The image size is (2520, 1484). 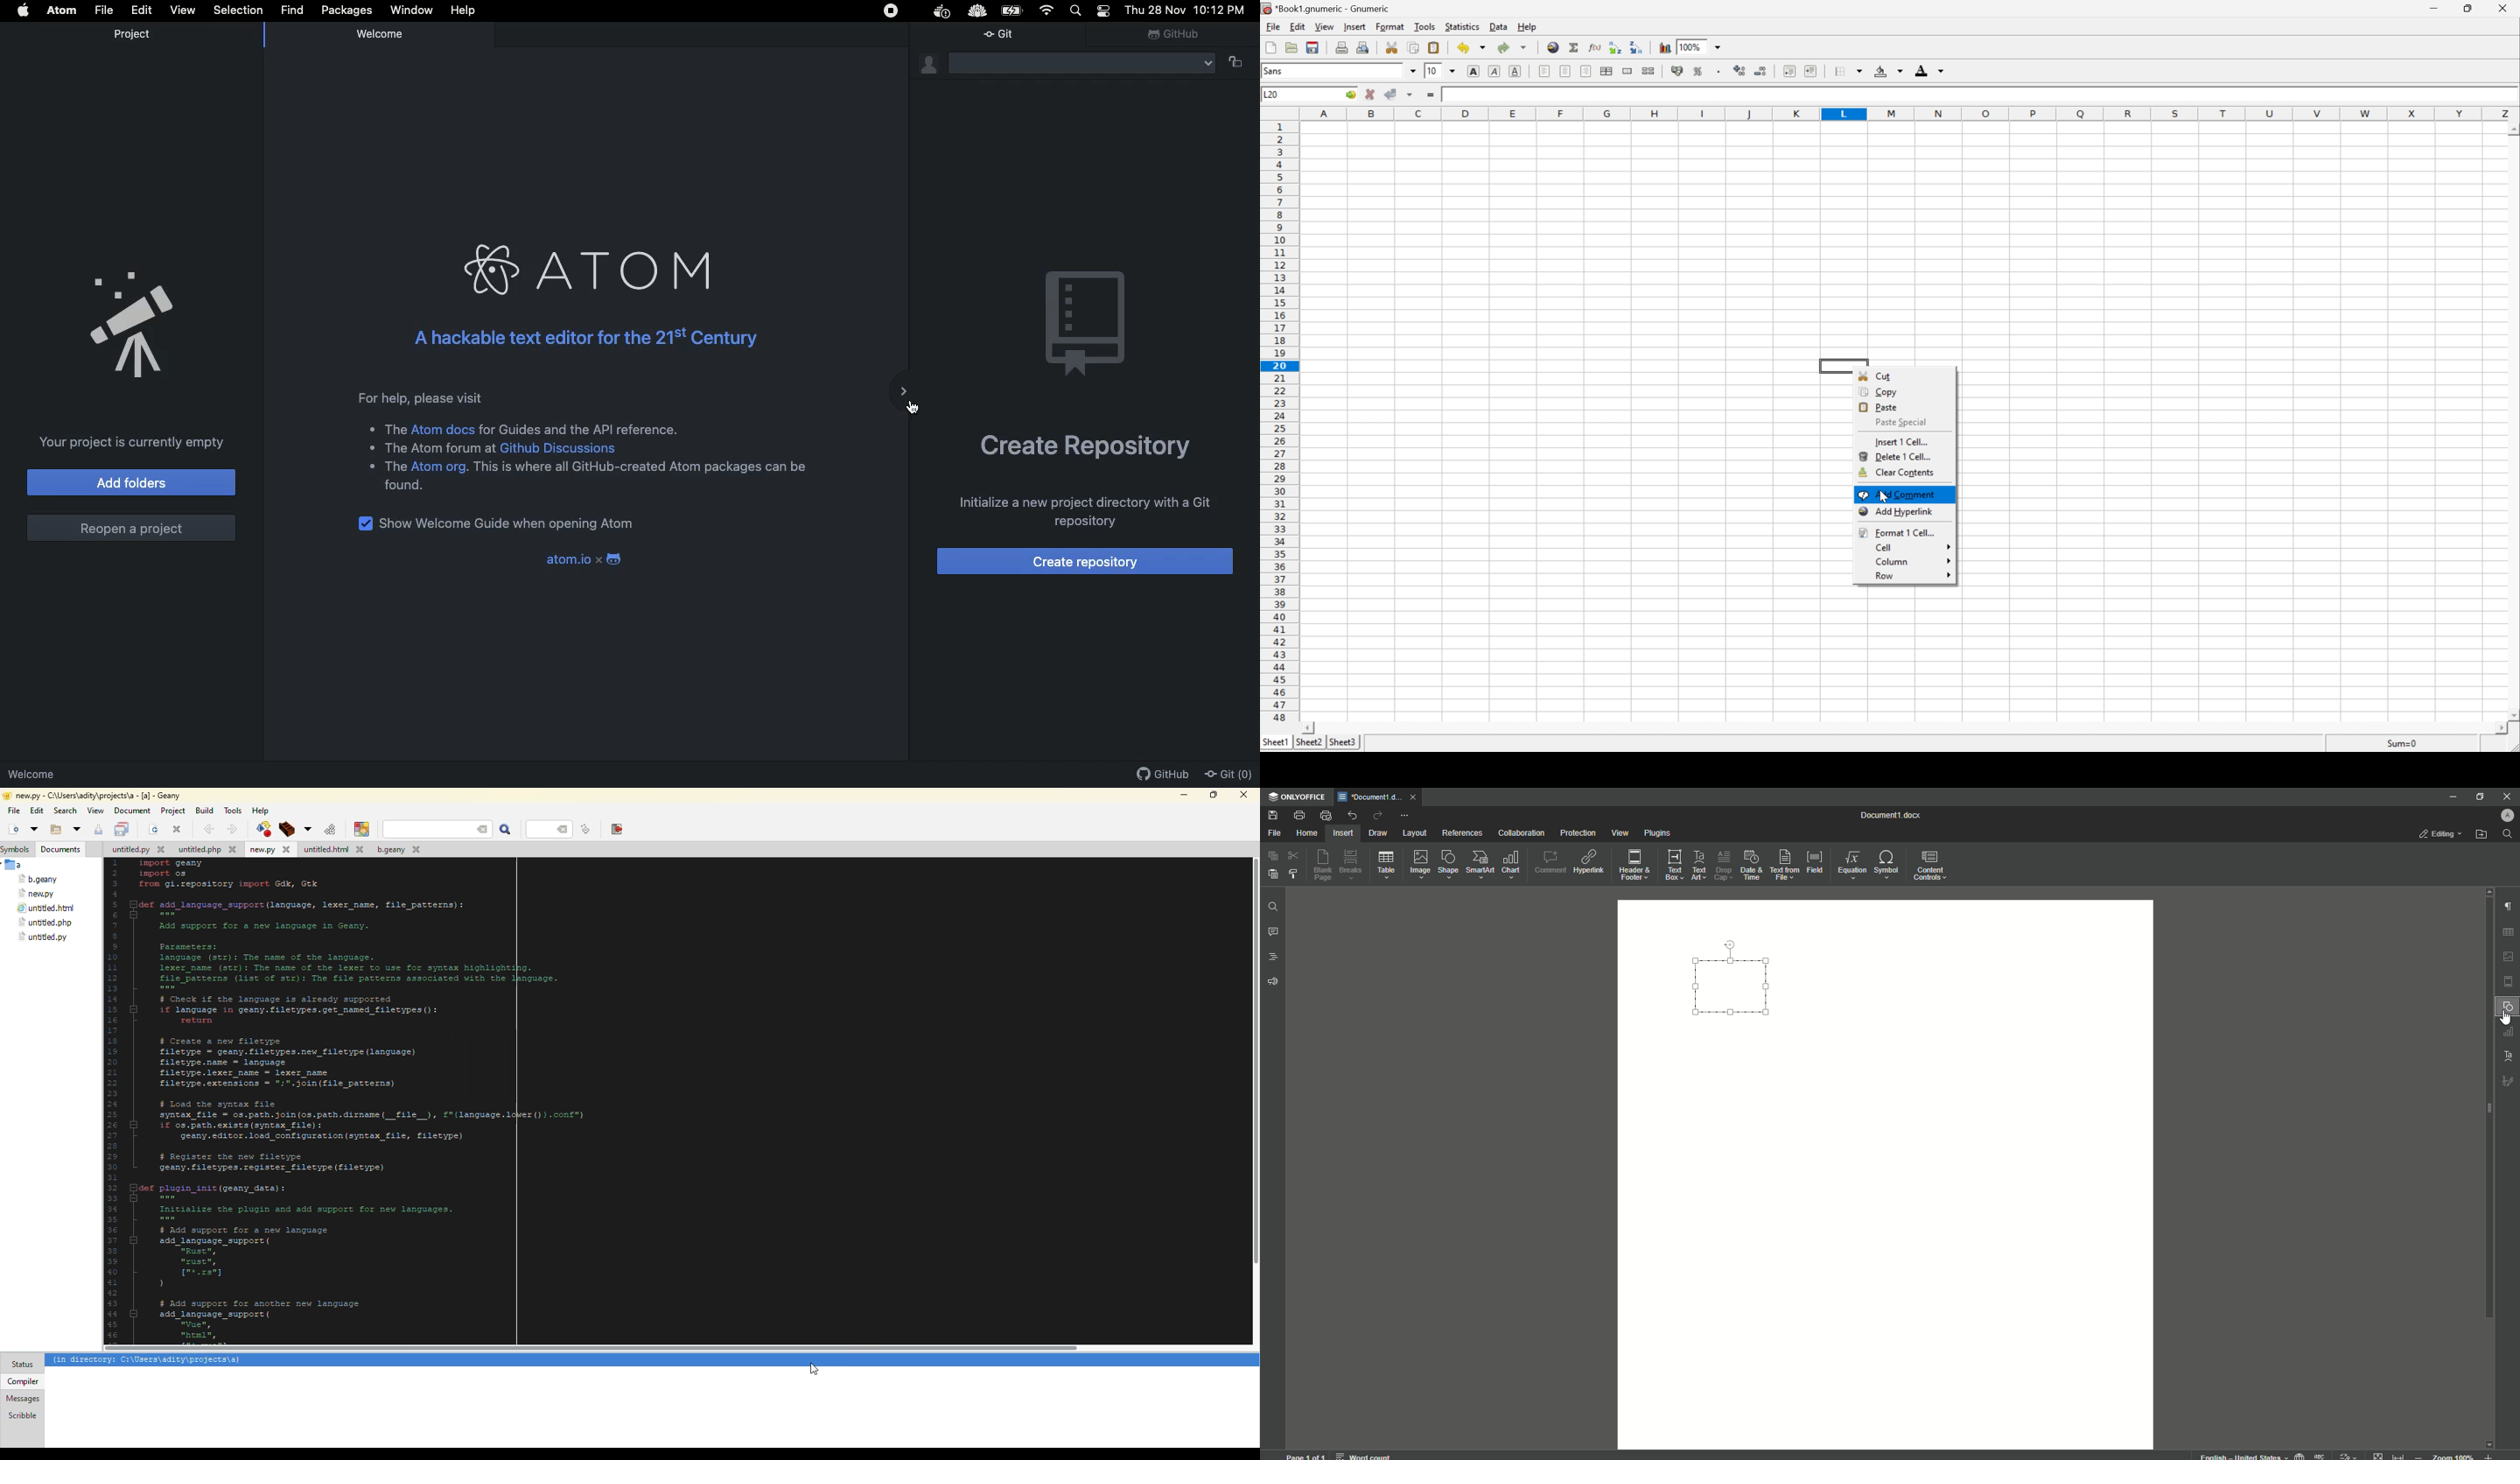 I want to click on Split the ranges of merged cells, so click(x=1649, y=69).